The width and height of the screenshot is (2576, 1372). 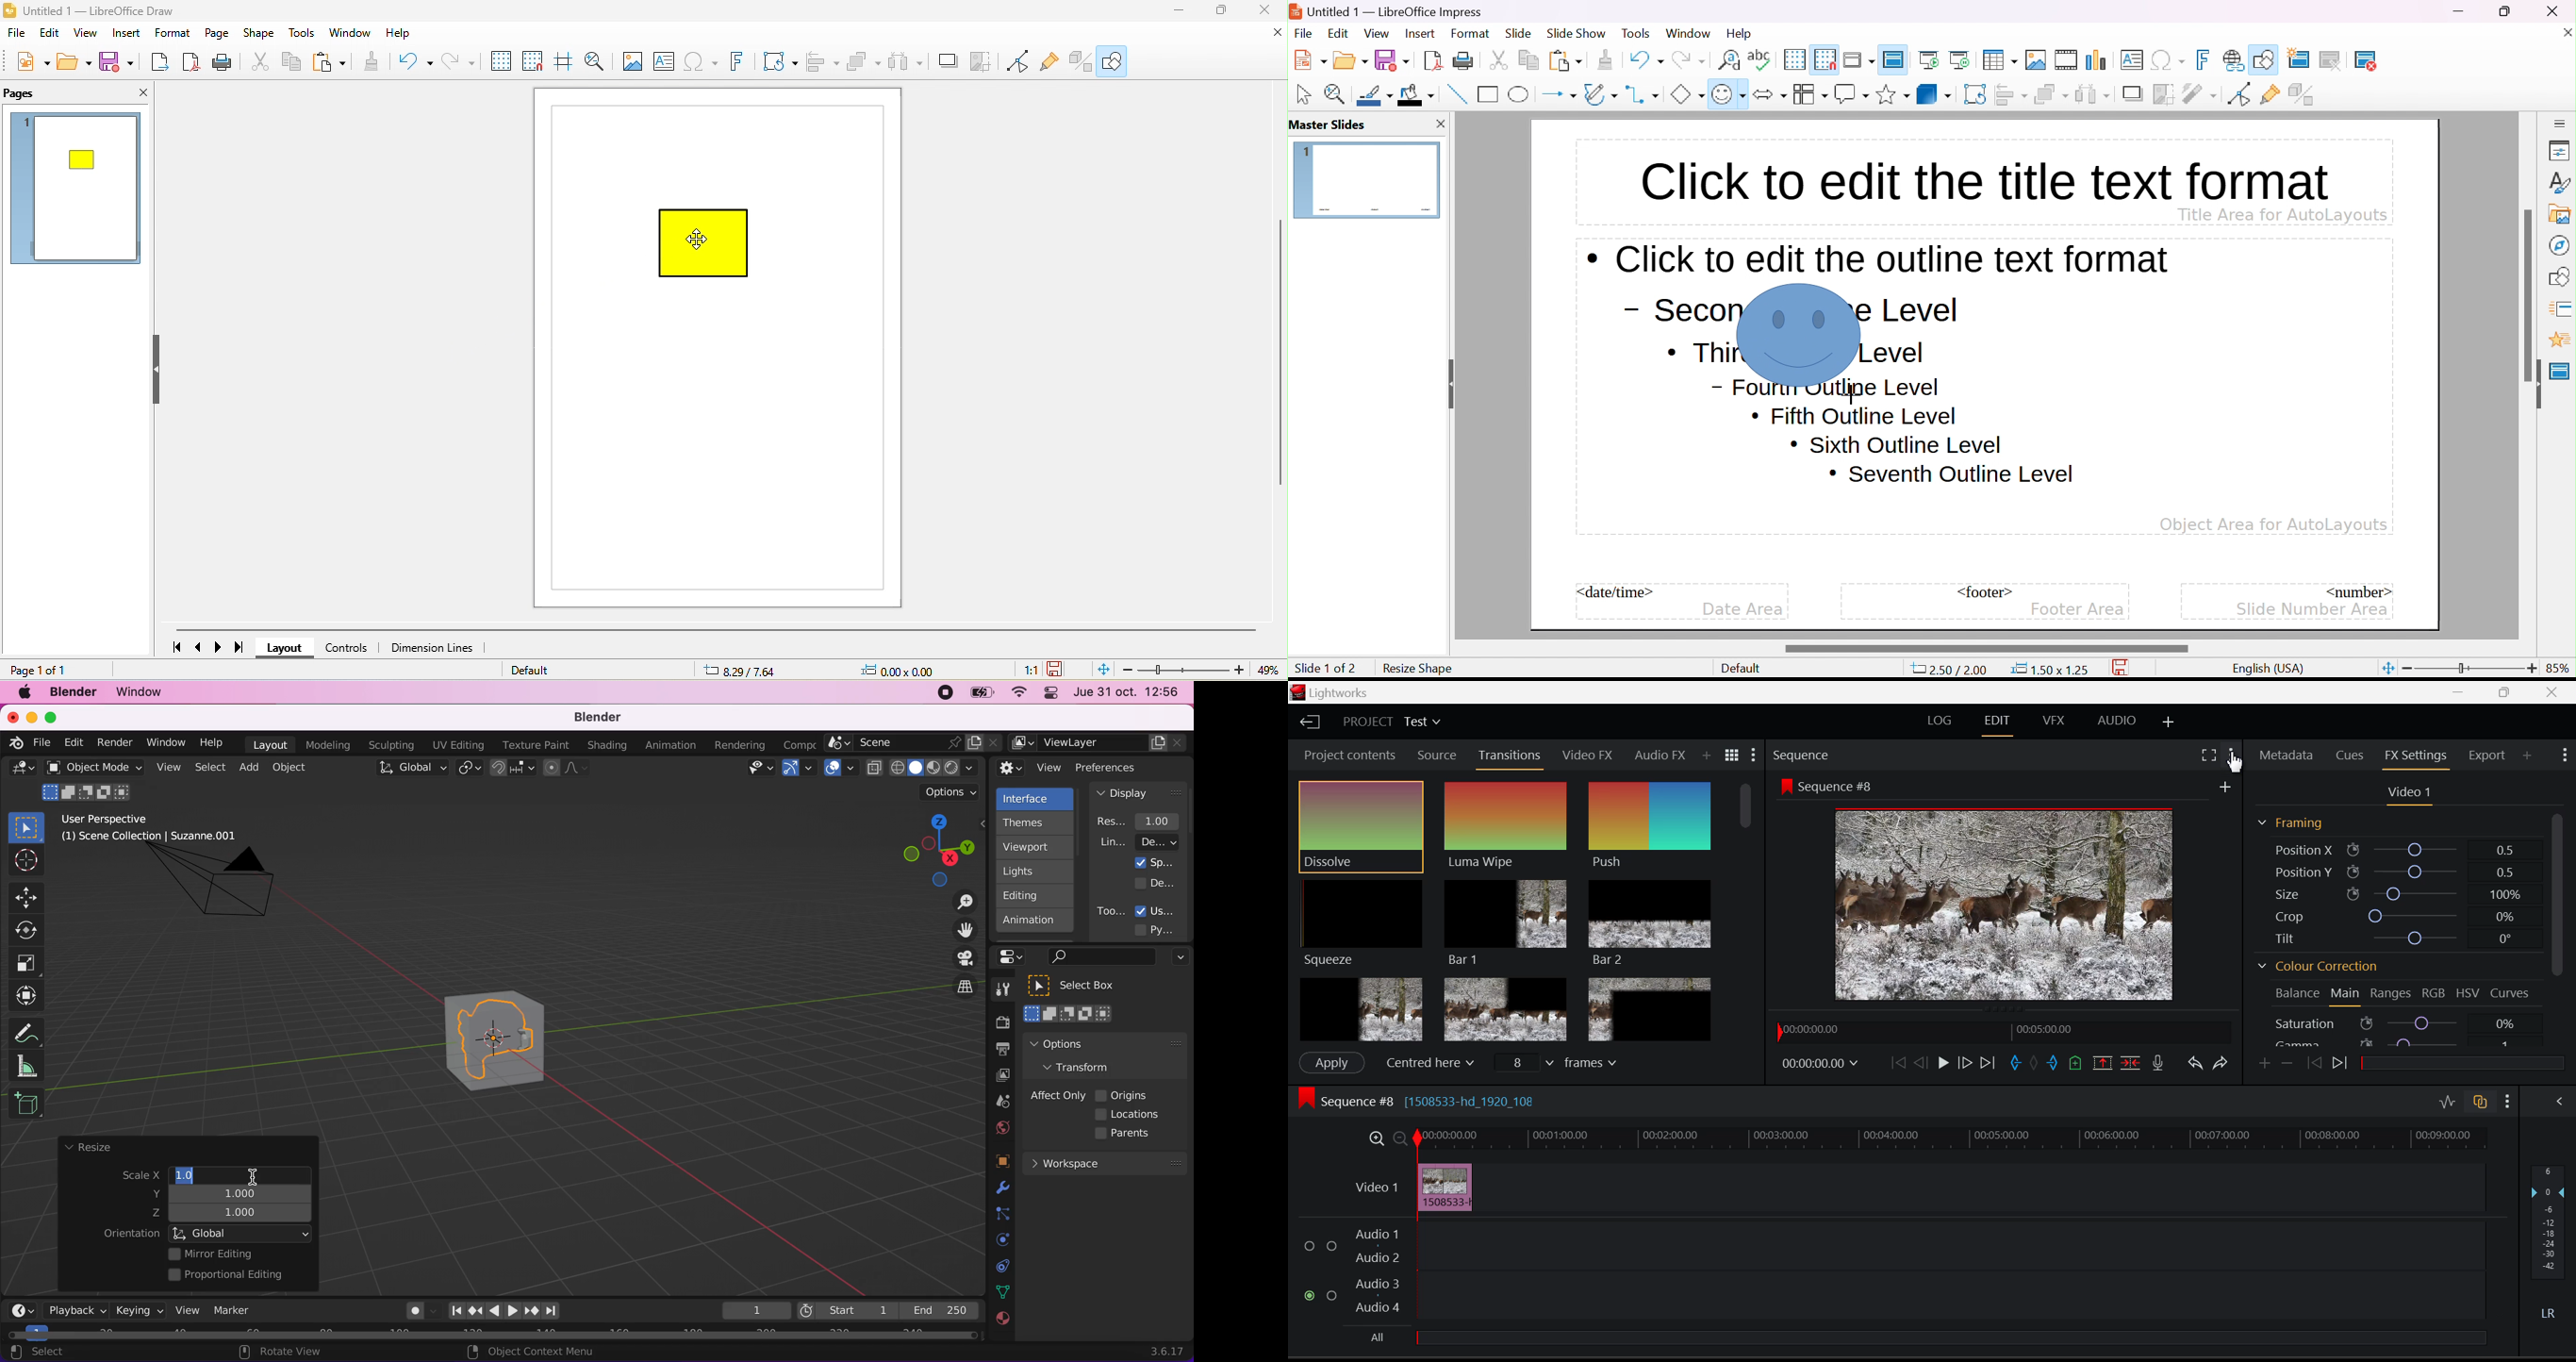 What do you see at coordinates (190, 64) in the screenshot?
I see `export direct as pdf` at bounding box center [190, 64].